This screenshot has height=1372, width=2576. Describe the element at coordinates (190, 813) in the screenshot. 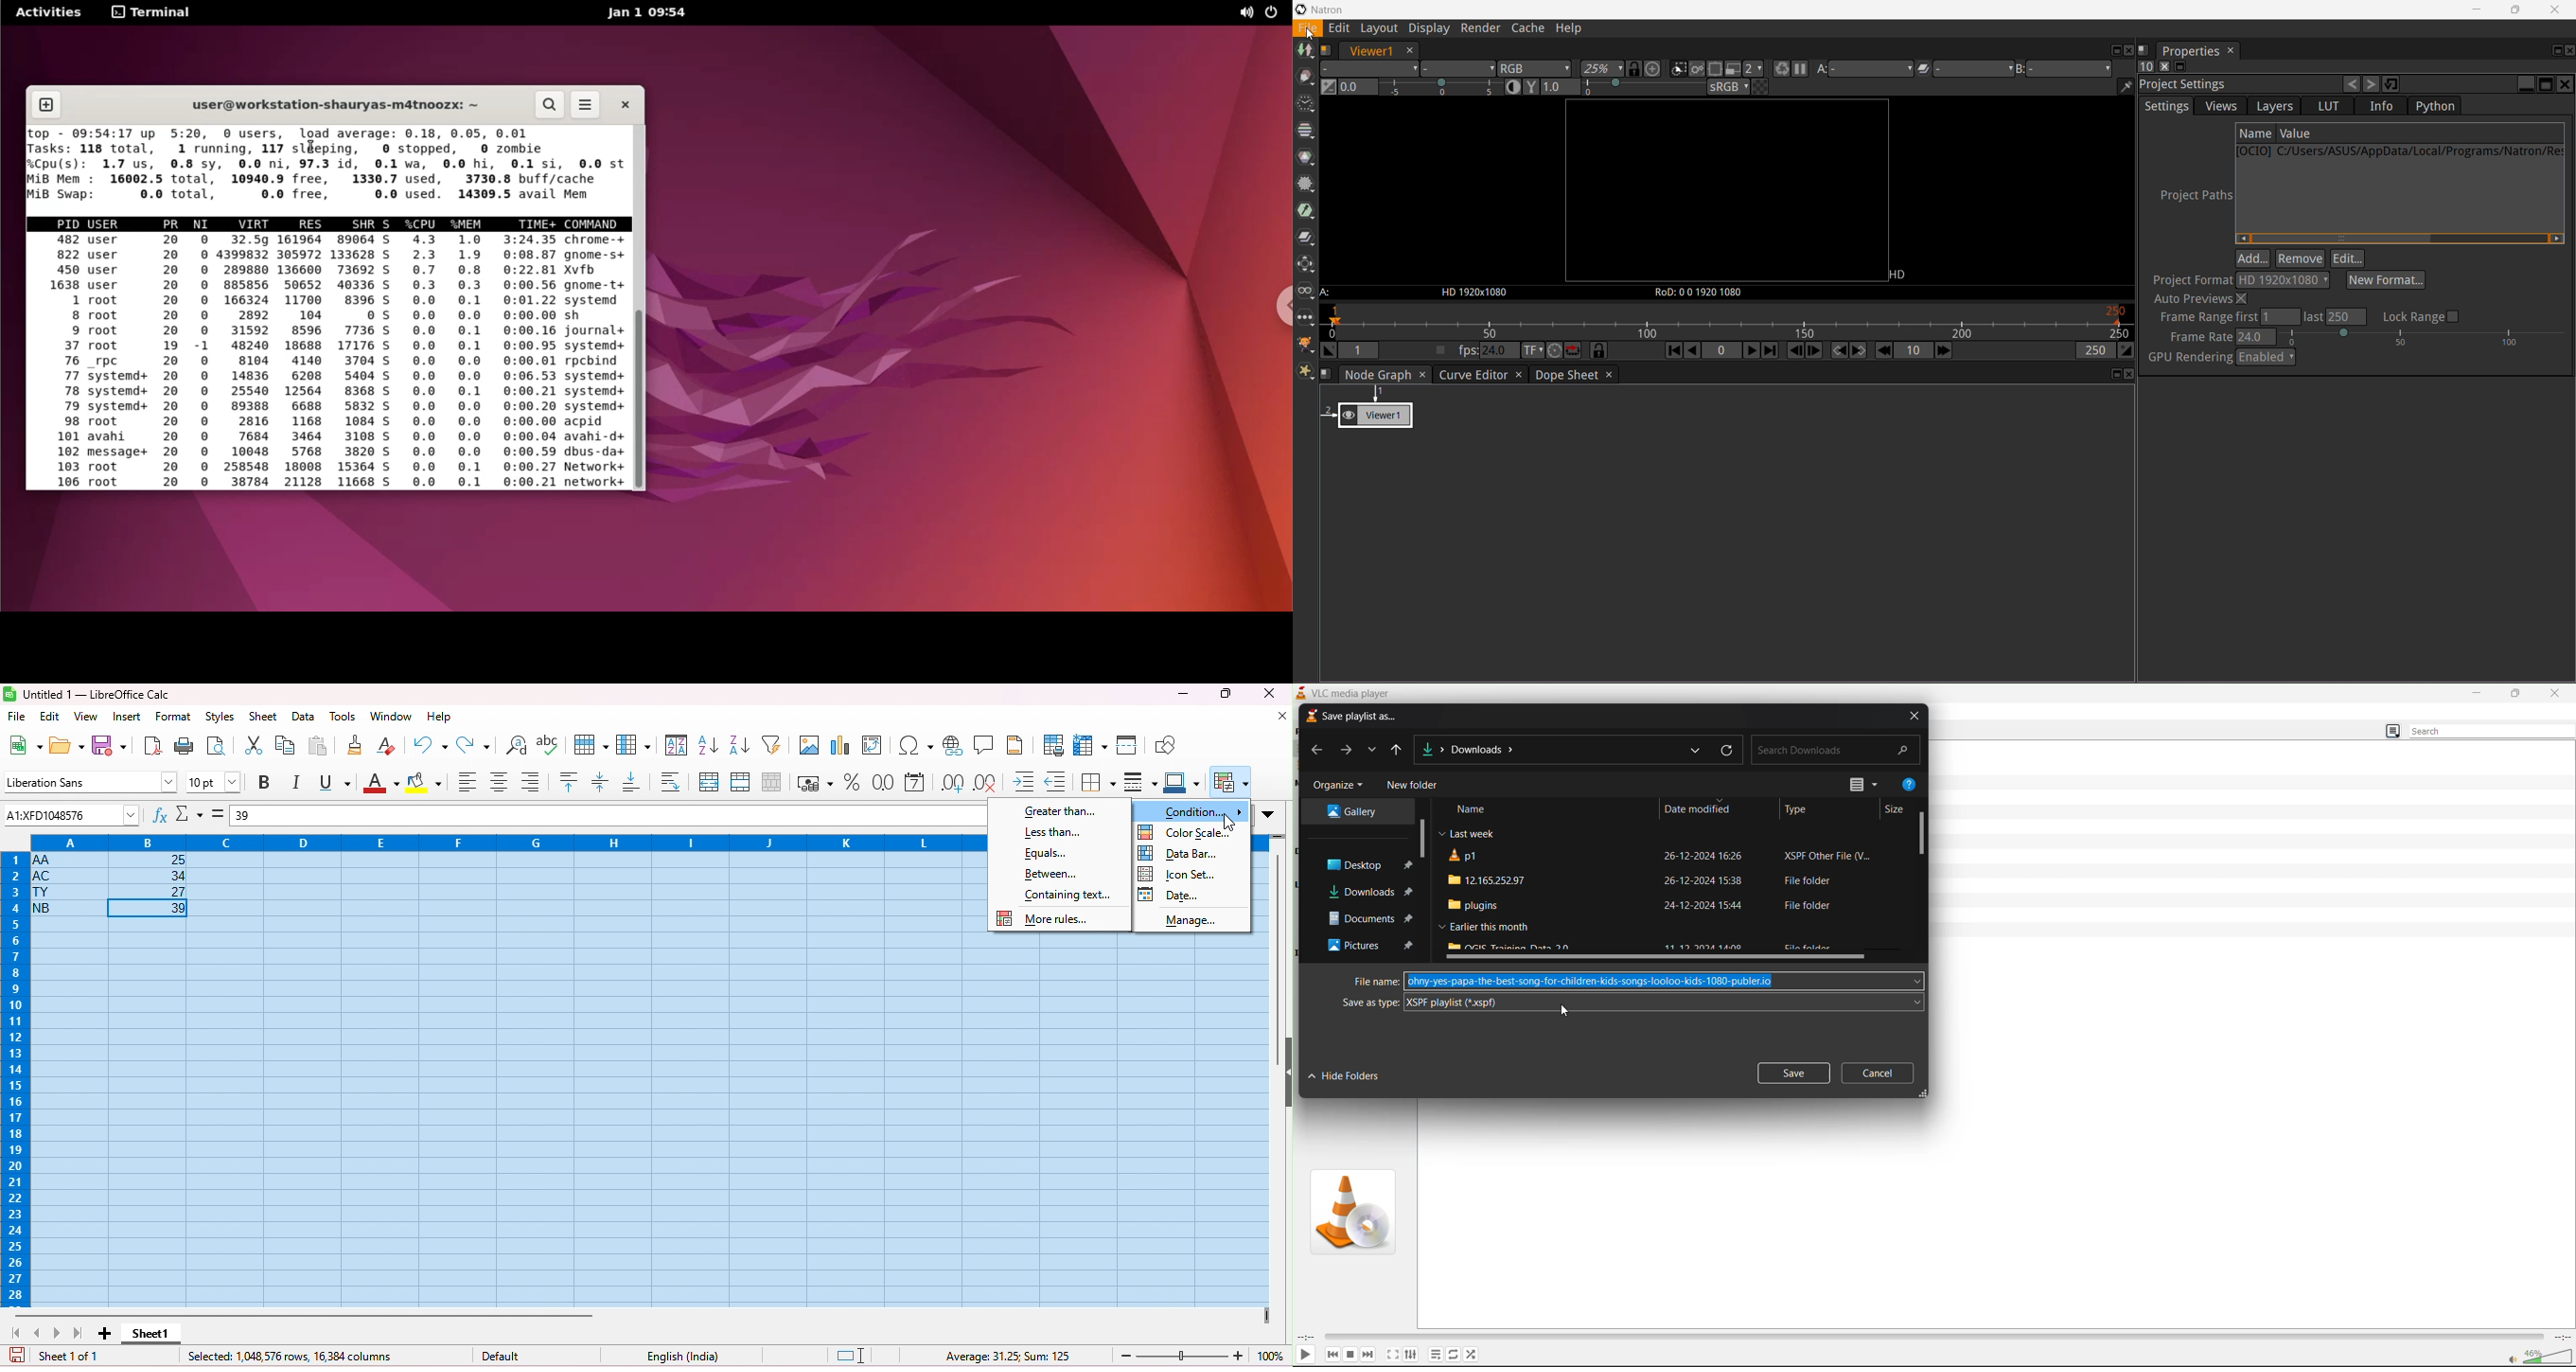

I see `select function` at that location.